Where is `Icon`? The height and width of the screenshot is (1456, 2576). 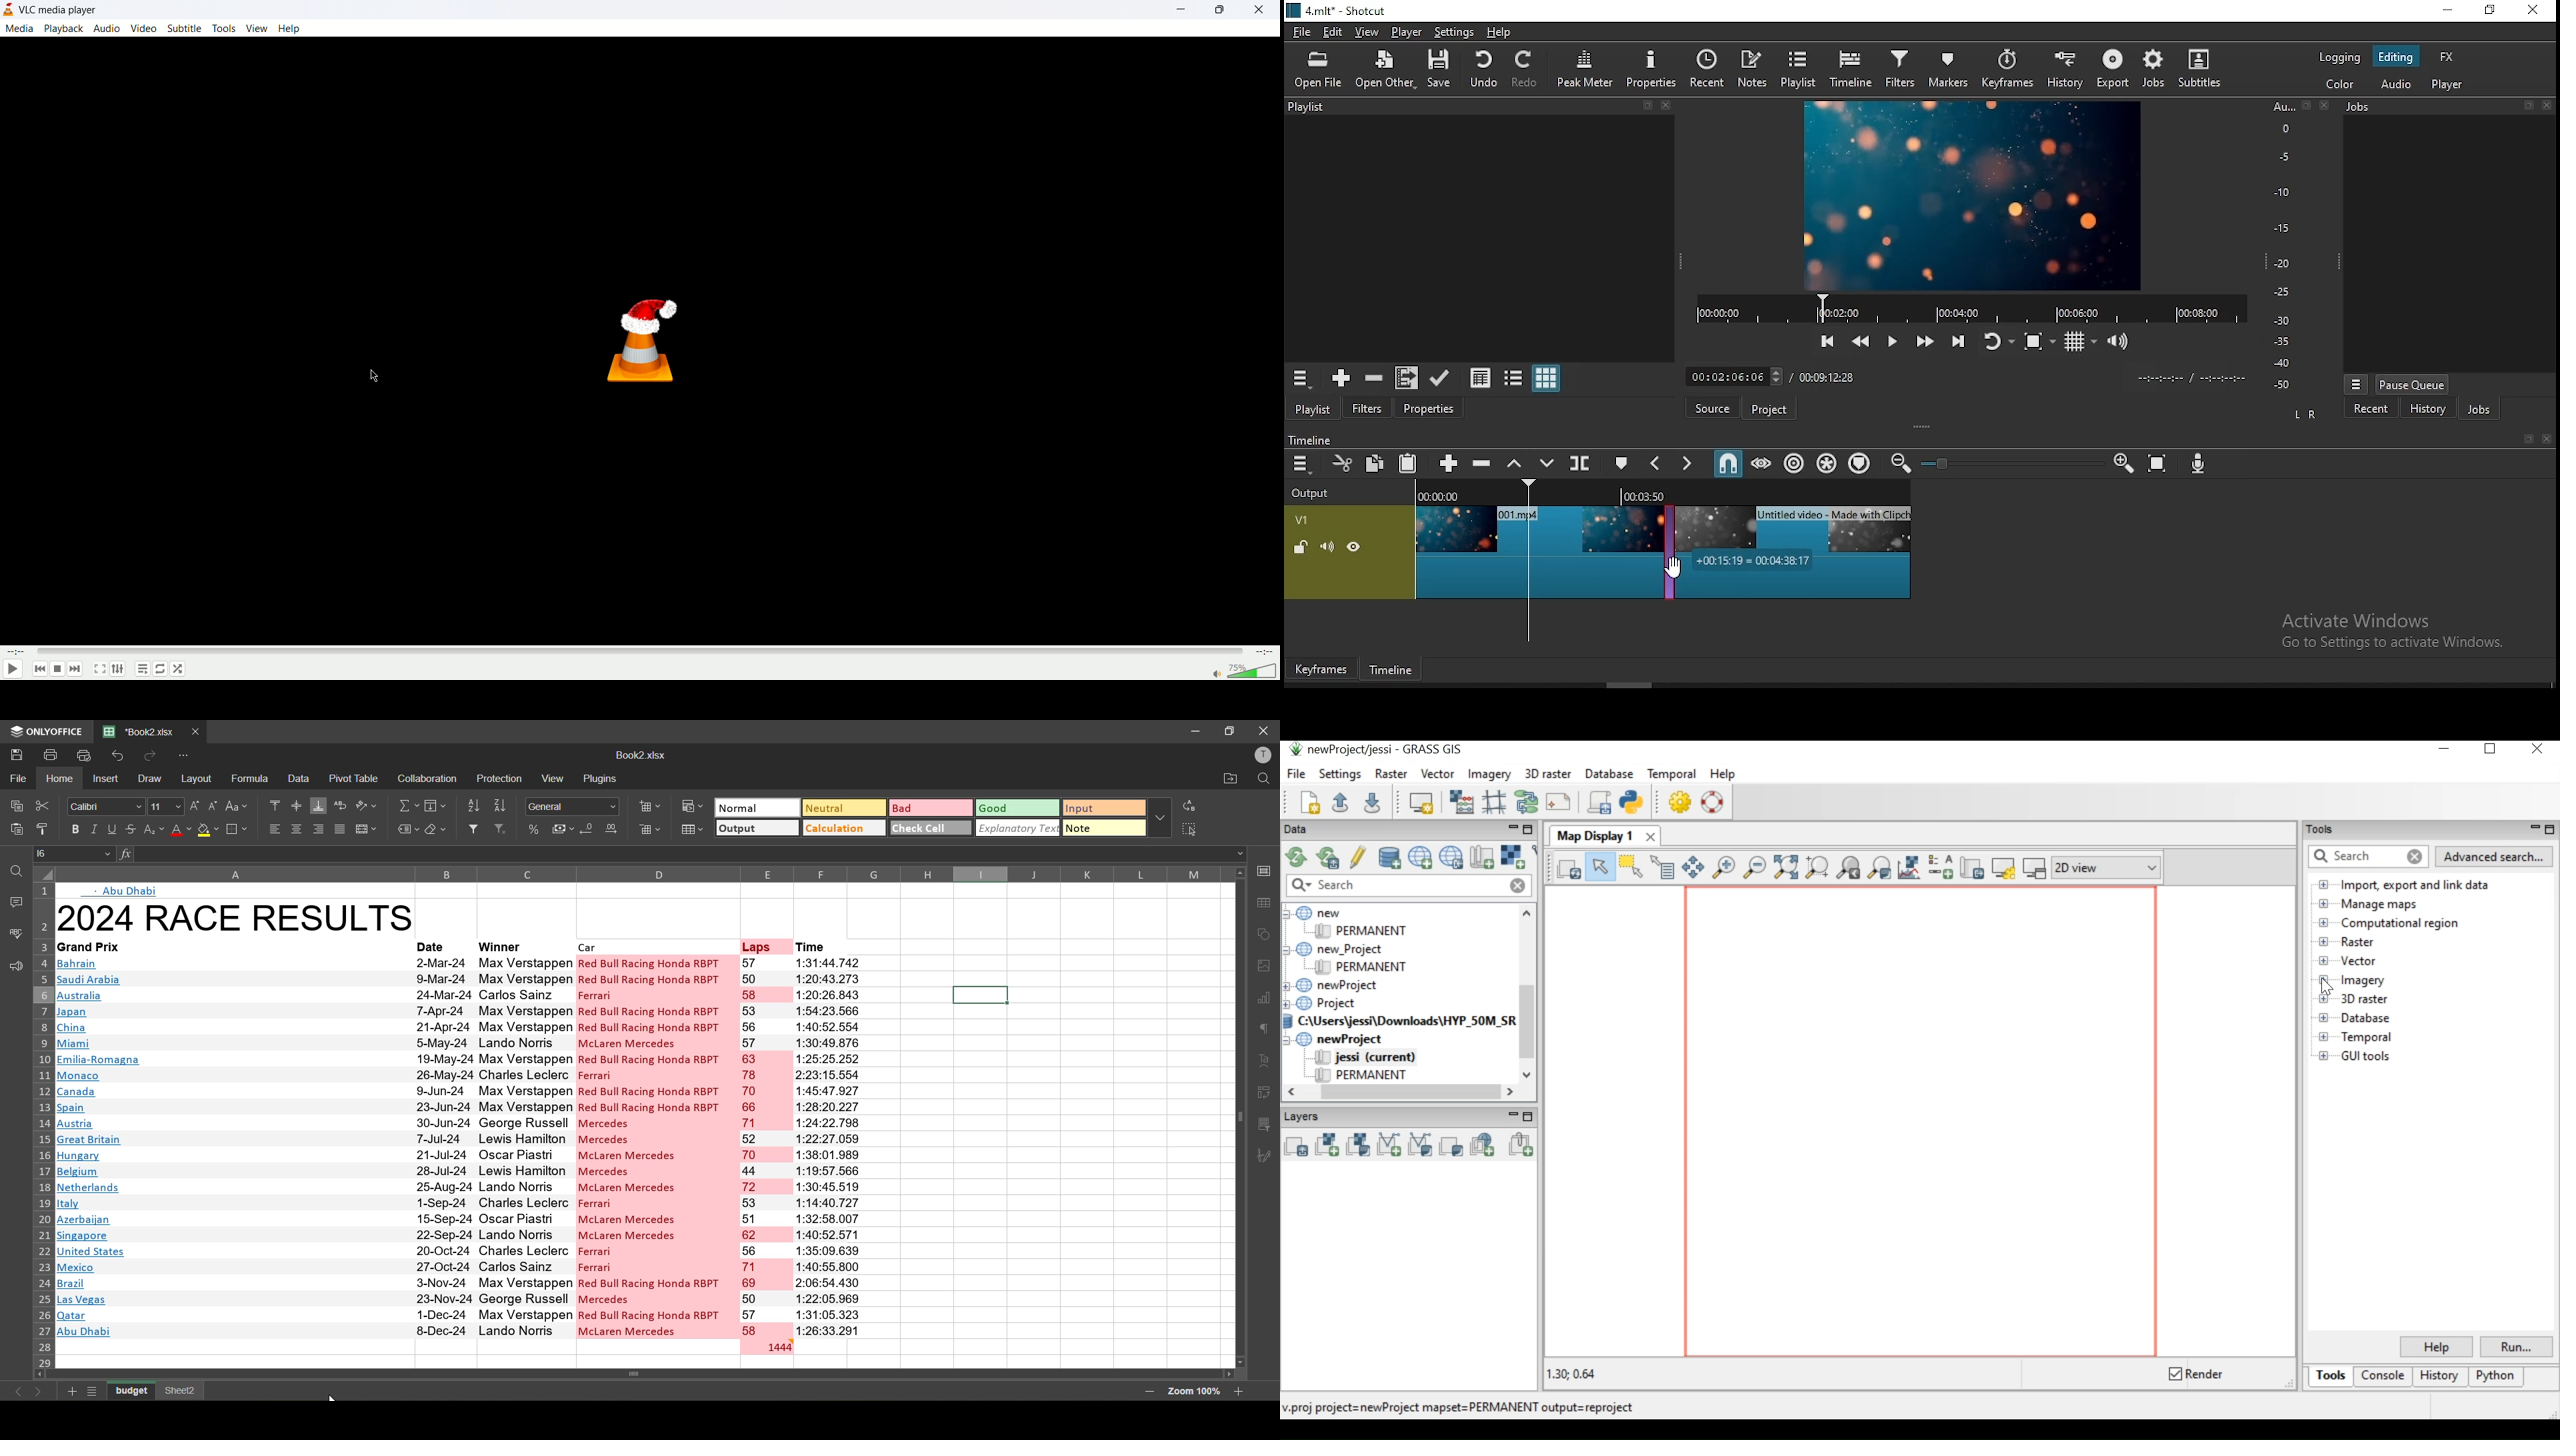 Icon is located at coordinates (641, 341).